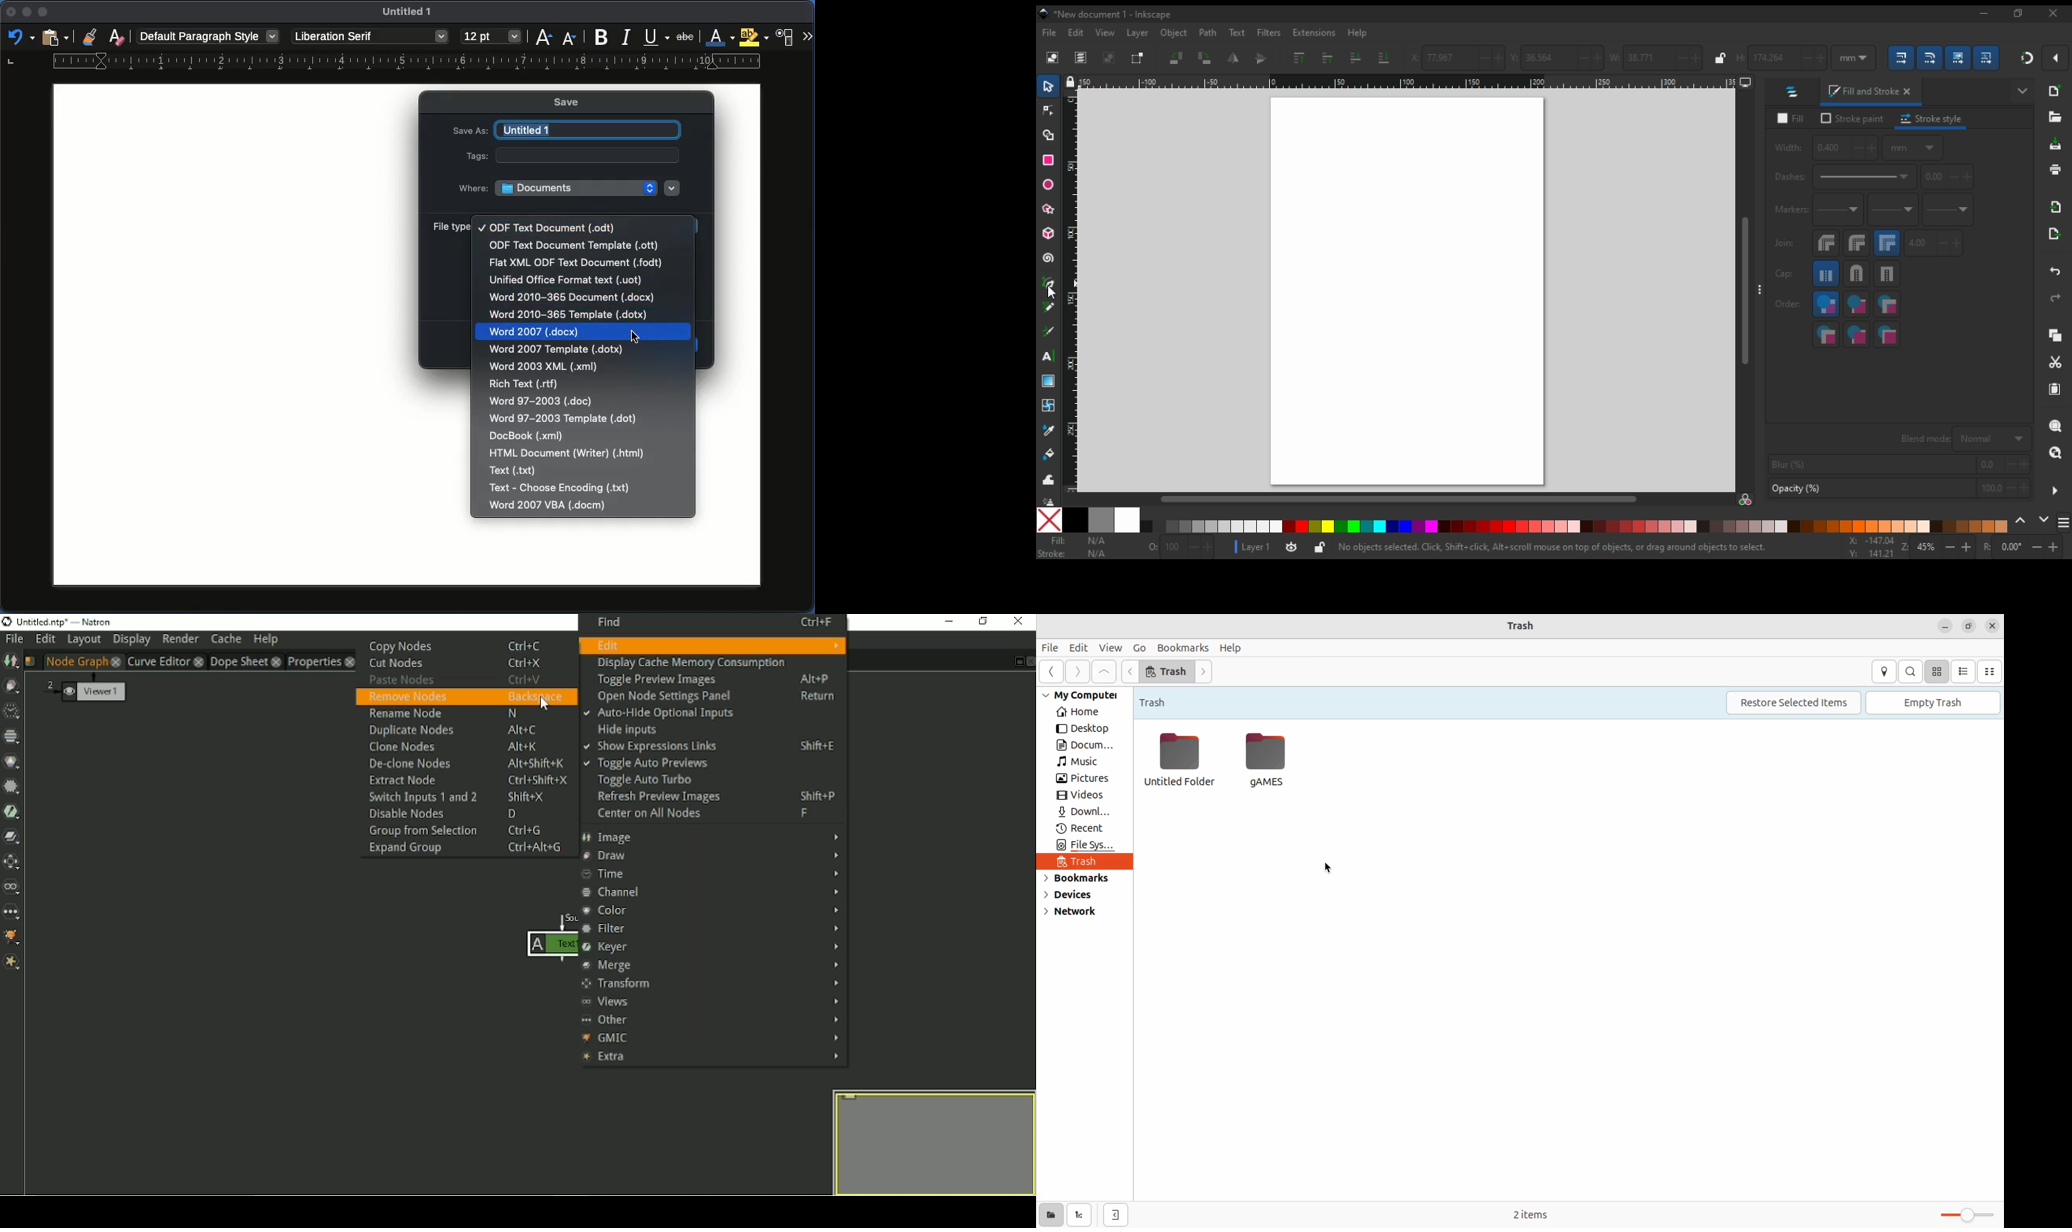 This screenshot has height=1232, width=2072. Describe the element at coordinates (1826, 146) in the screenshot. I see `width` at that location.